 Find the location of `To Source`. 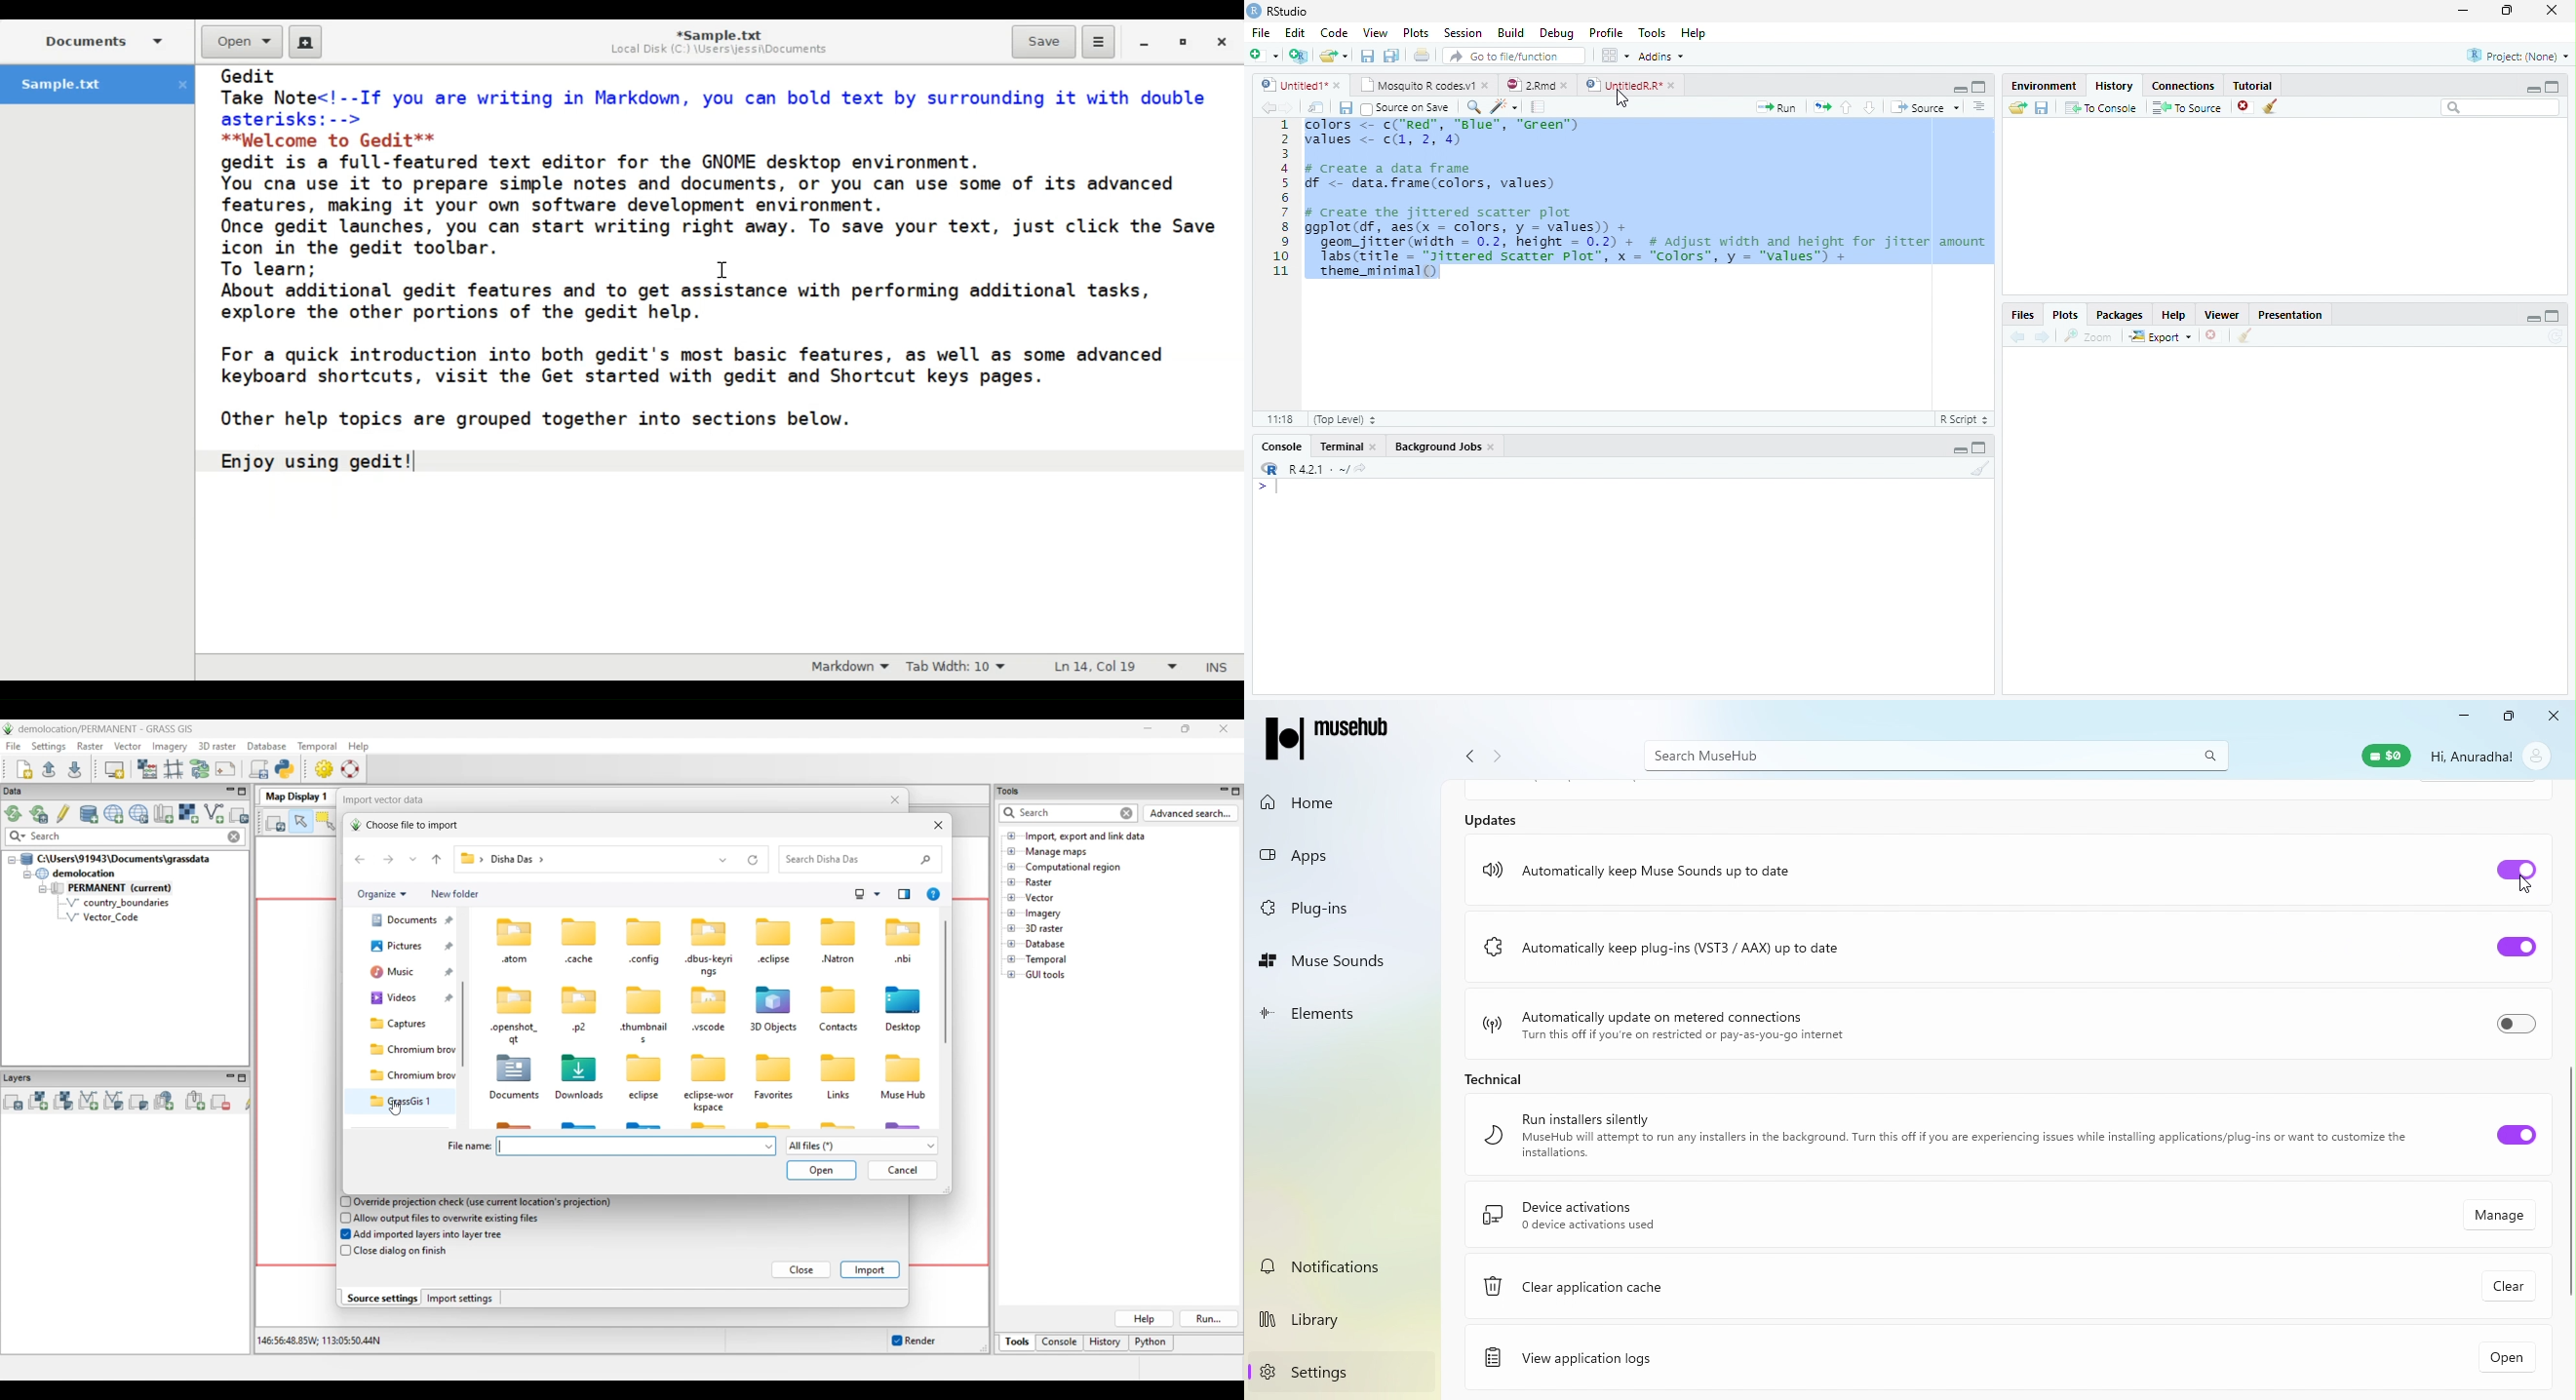

To Source is located at coordinates (2188, 107).